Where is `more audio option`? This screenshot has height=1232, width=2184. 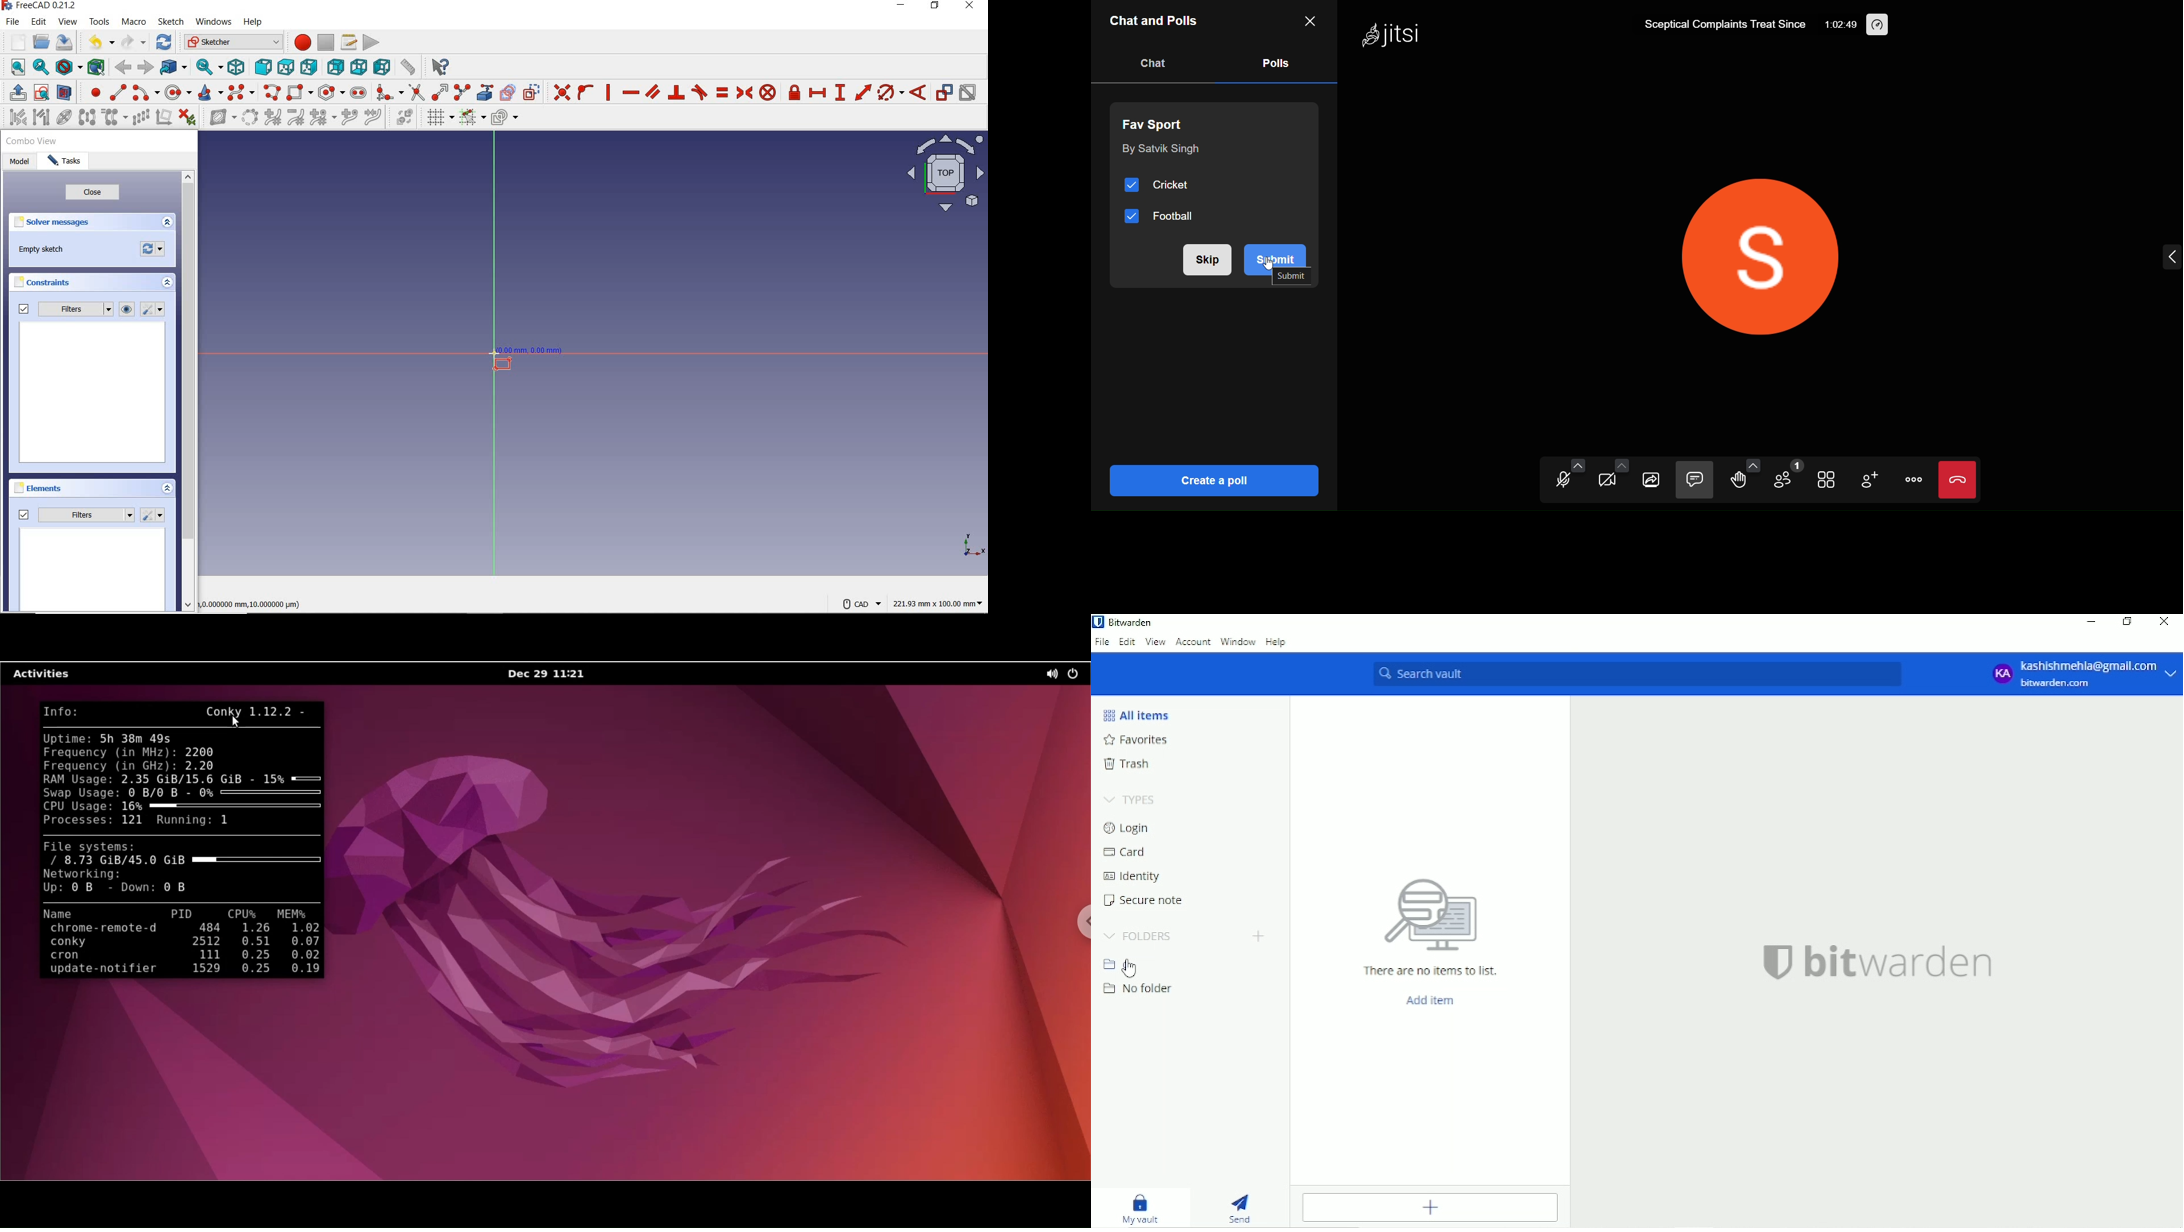
more audio option is located at coordinates (1578, 466).